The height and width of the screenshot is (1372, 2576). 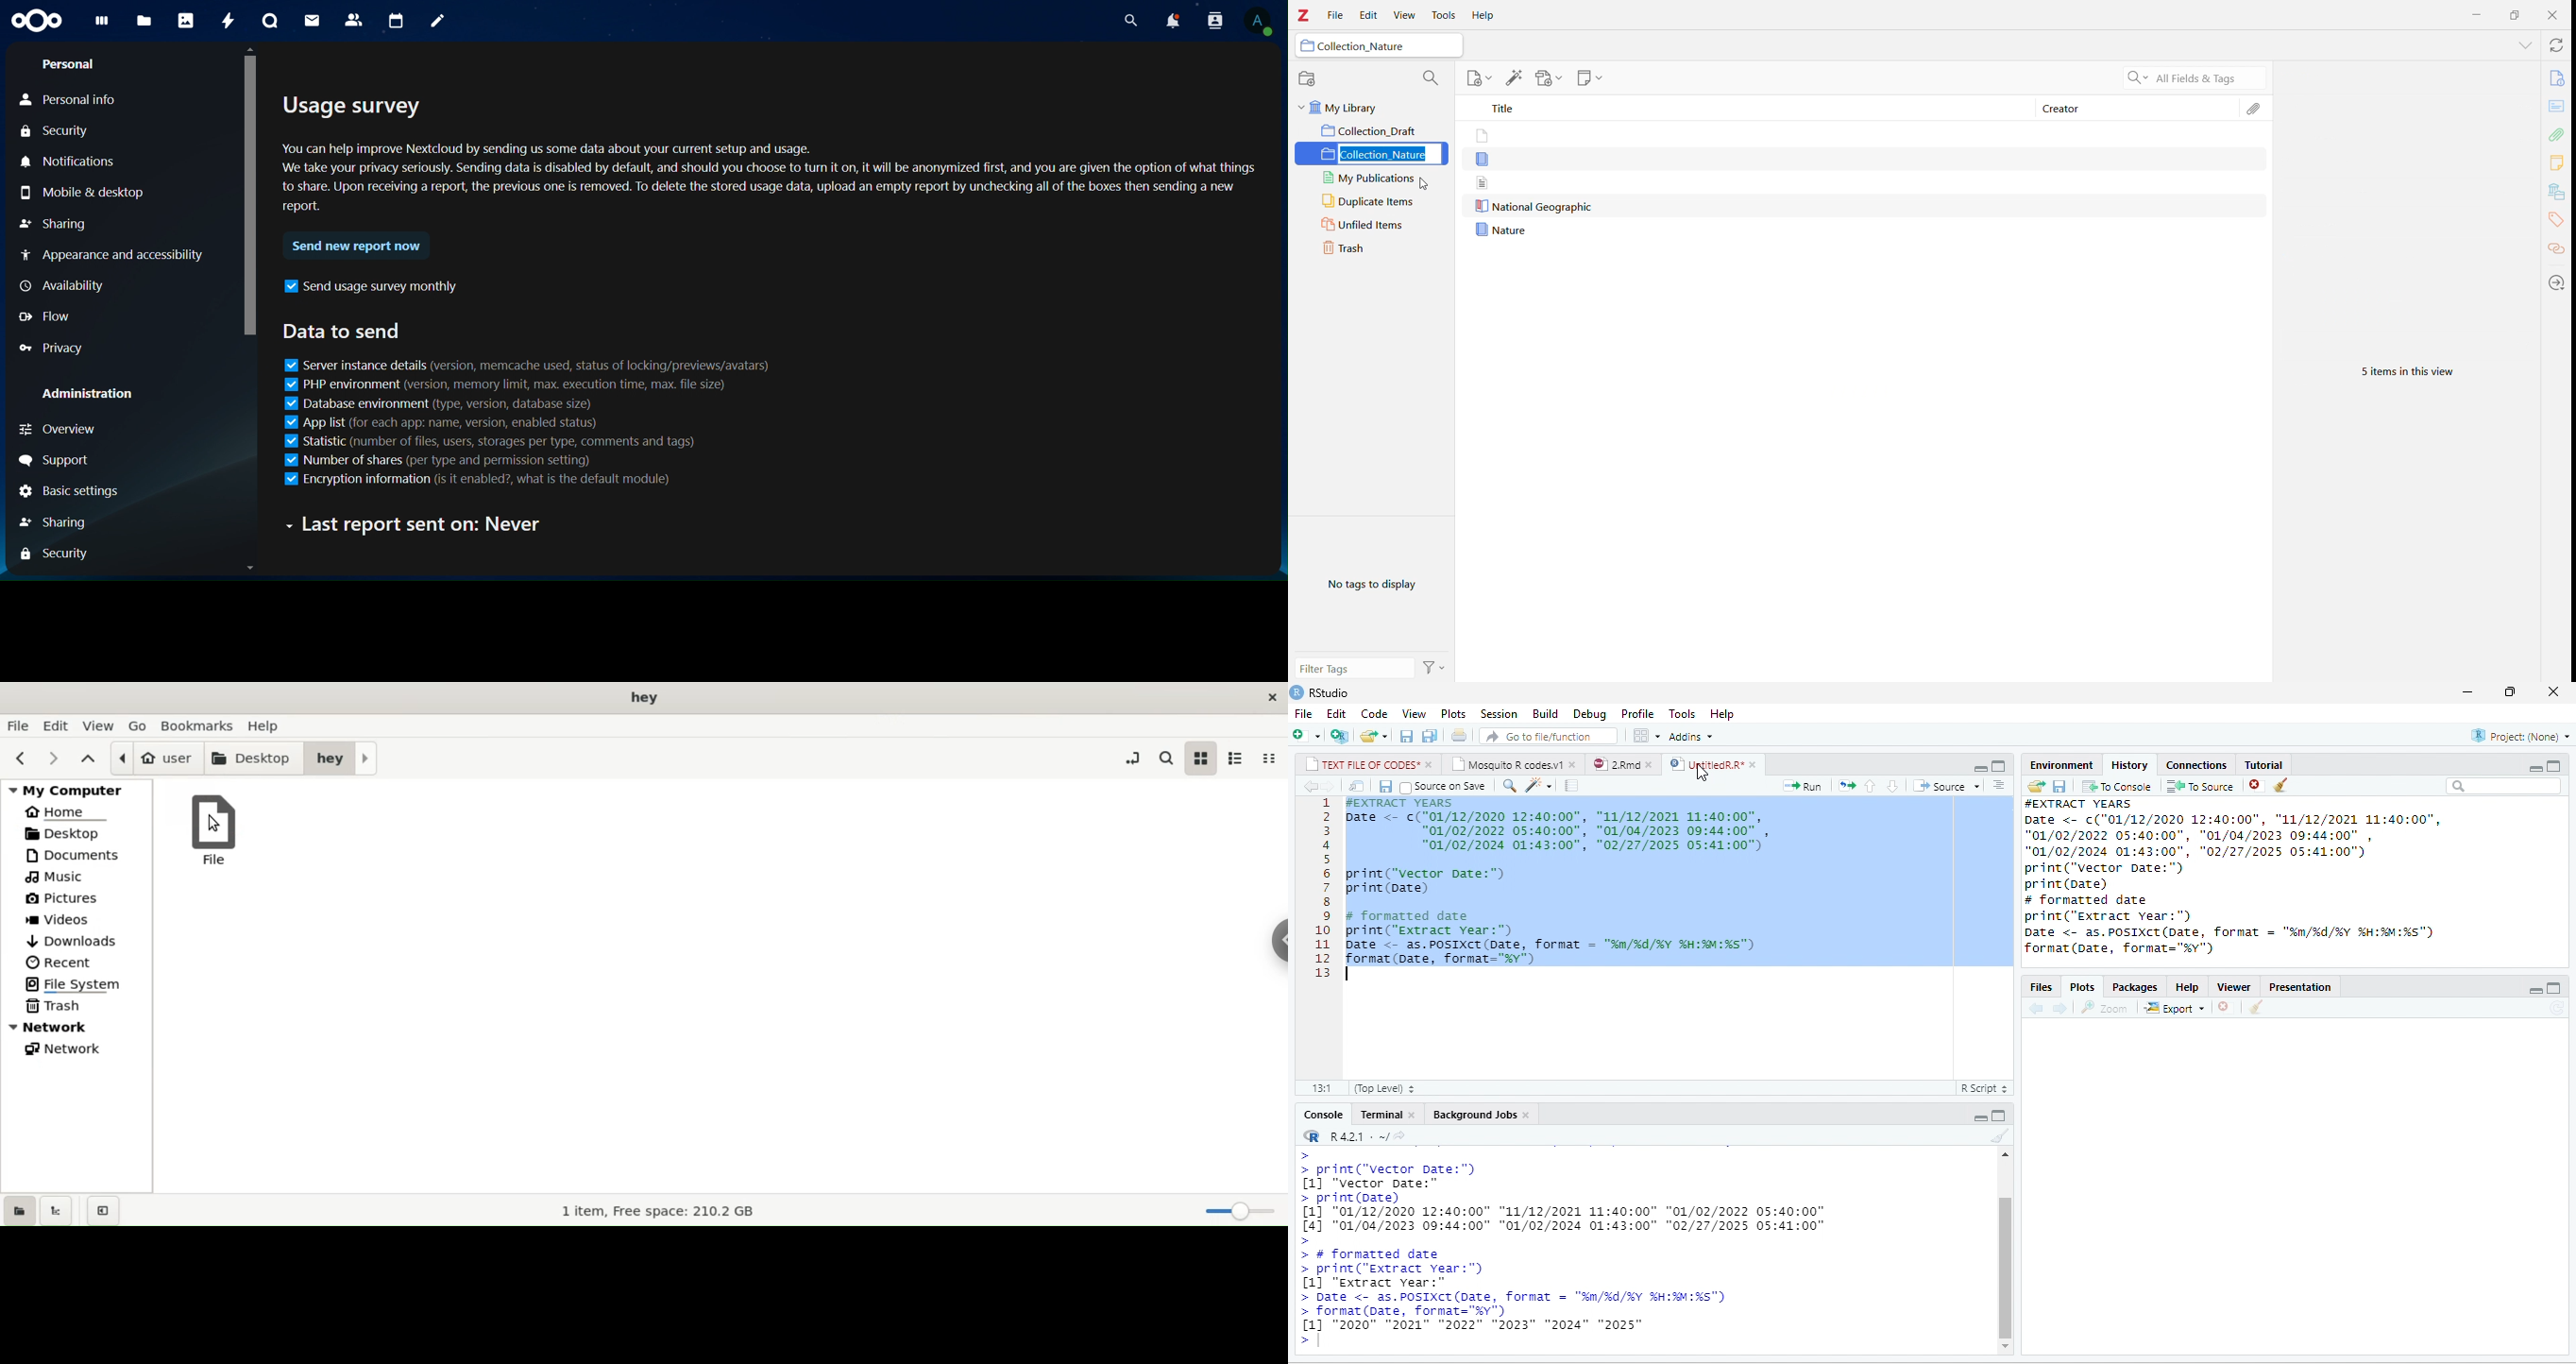 I want to click on close, so click(x=2553, y=692).